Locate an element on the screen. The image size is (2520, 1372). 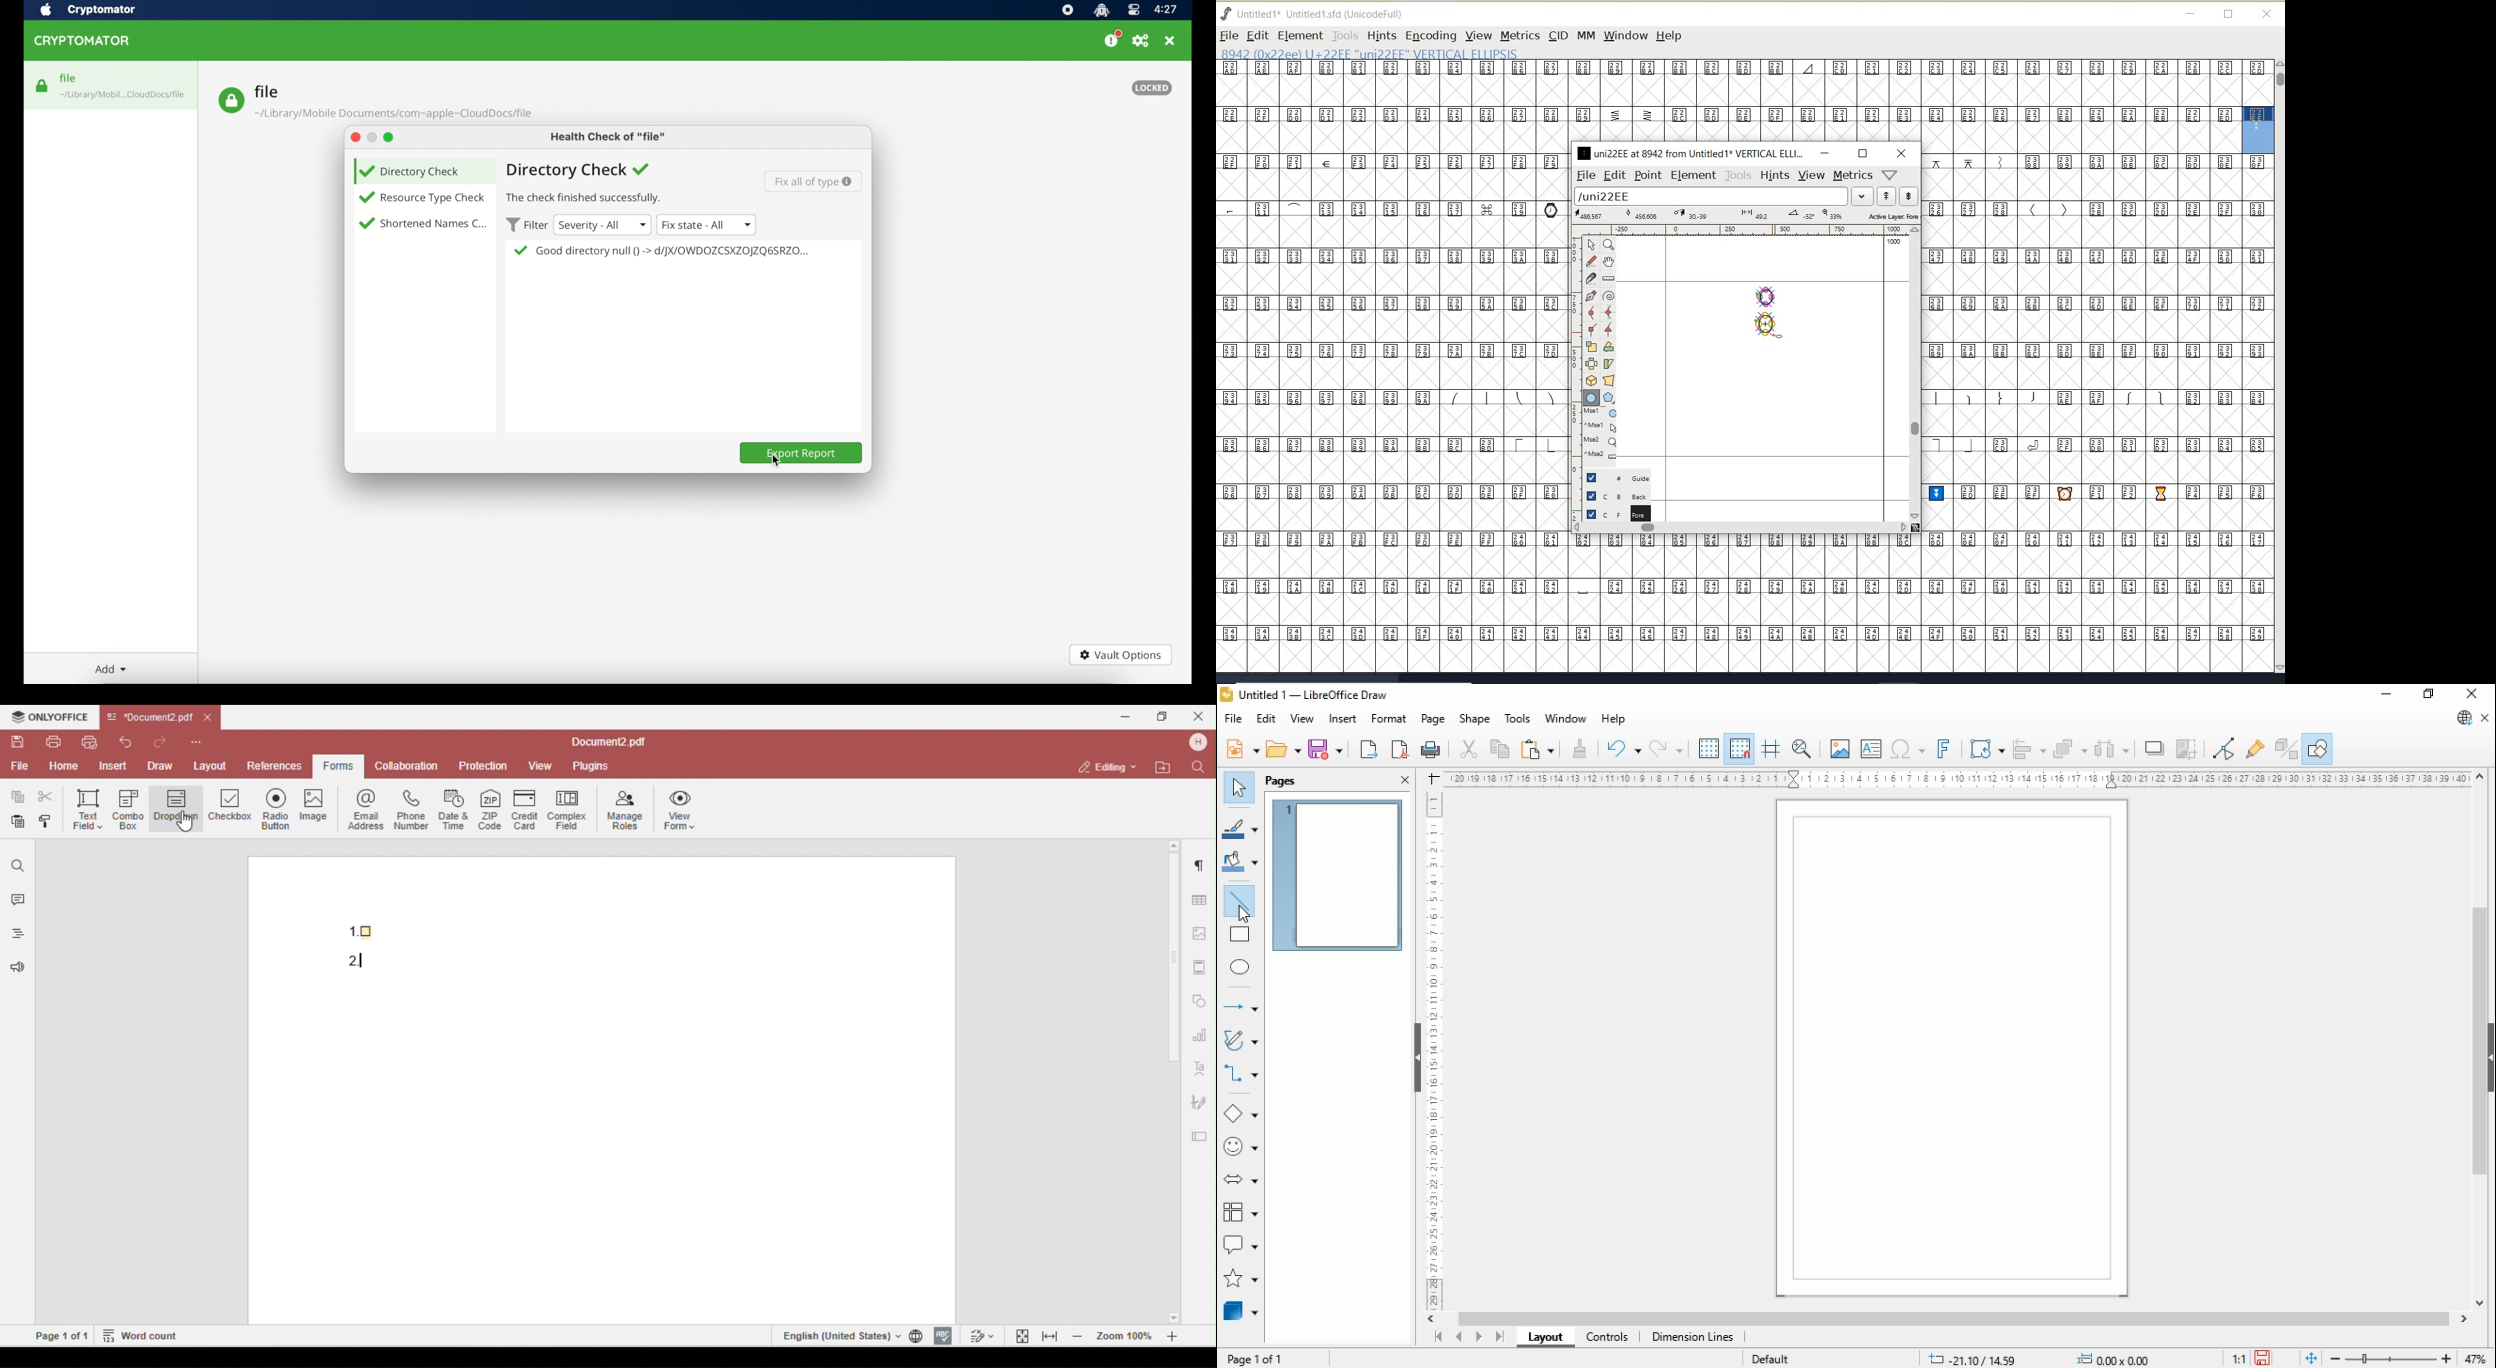
rotate the selection is located at coordinates (1609, 347).